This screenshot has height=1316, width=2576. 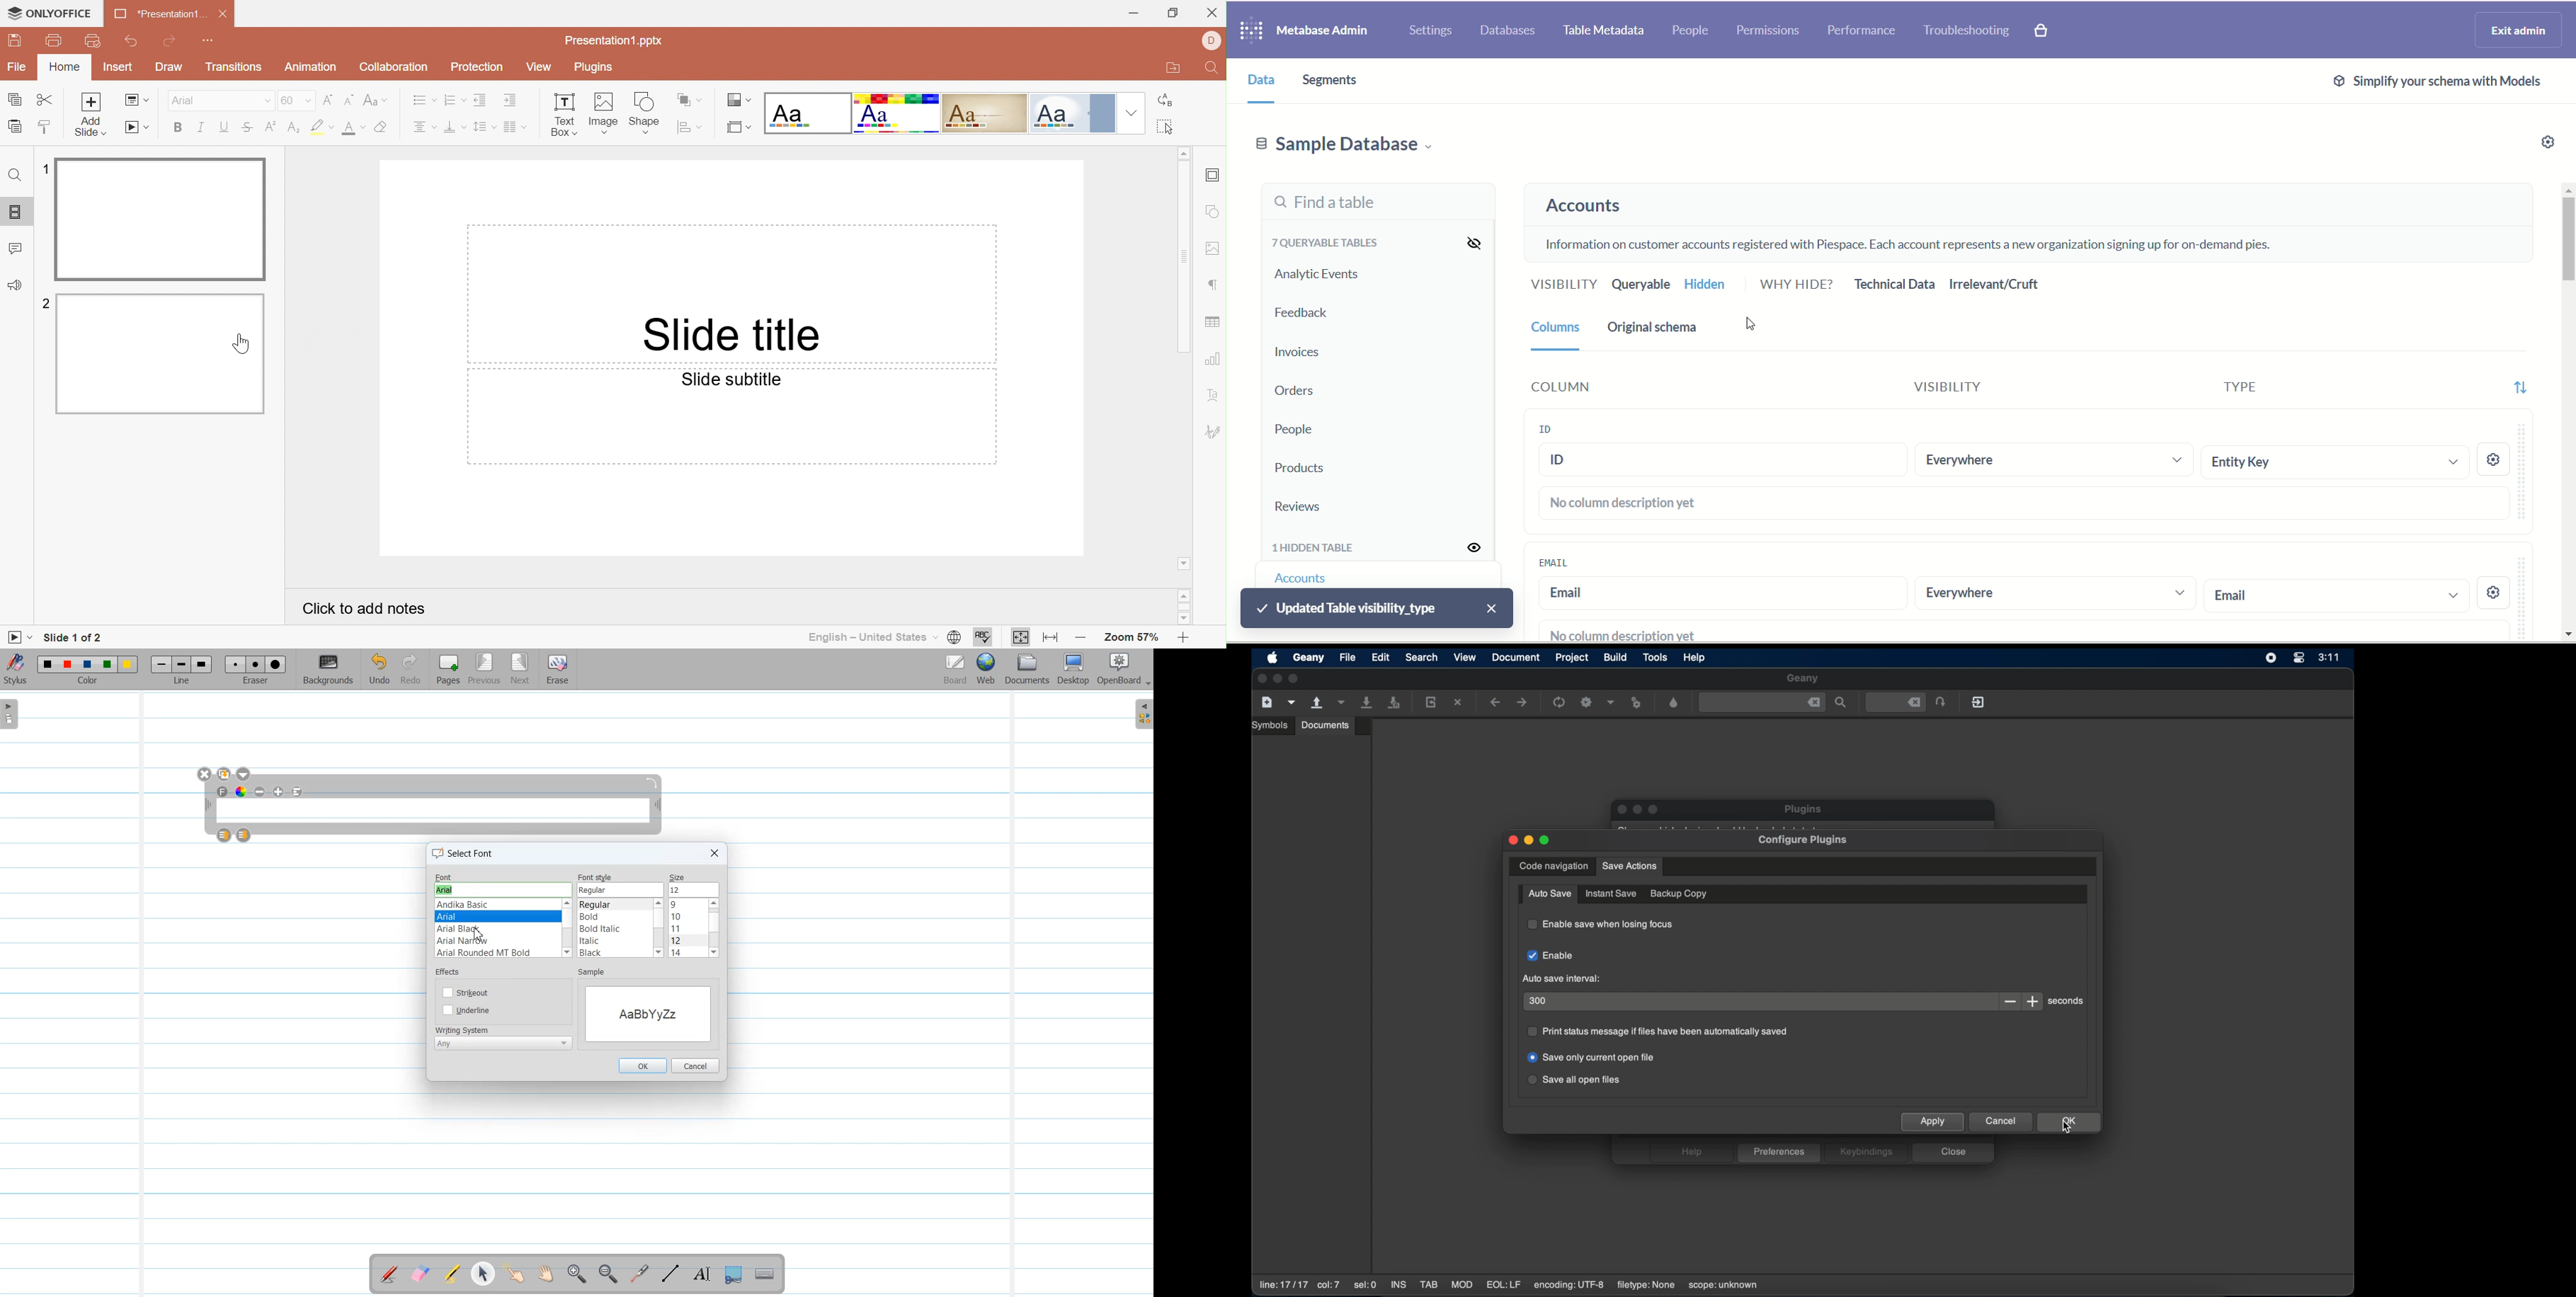 What do you see at coordinates (1022, 636) in the screenshot?
I see `Fit to slide` at bounding box center [1022, 636].